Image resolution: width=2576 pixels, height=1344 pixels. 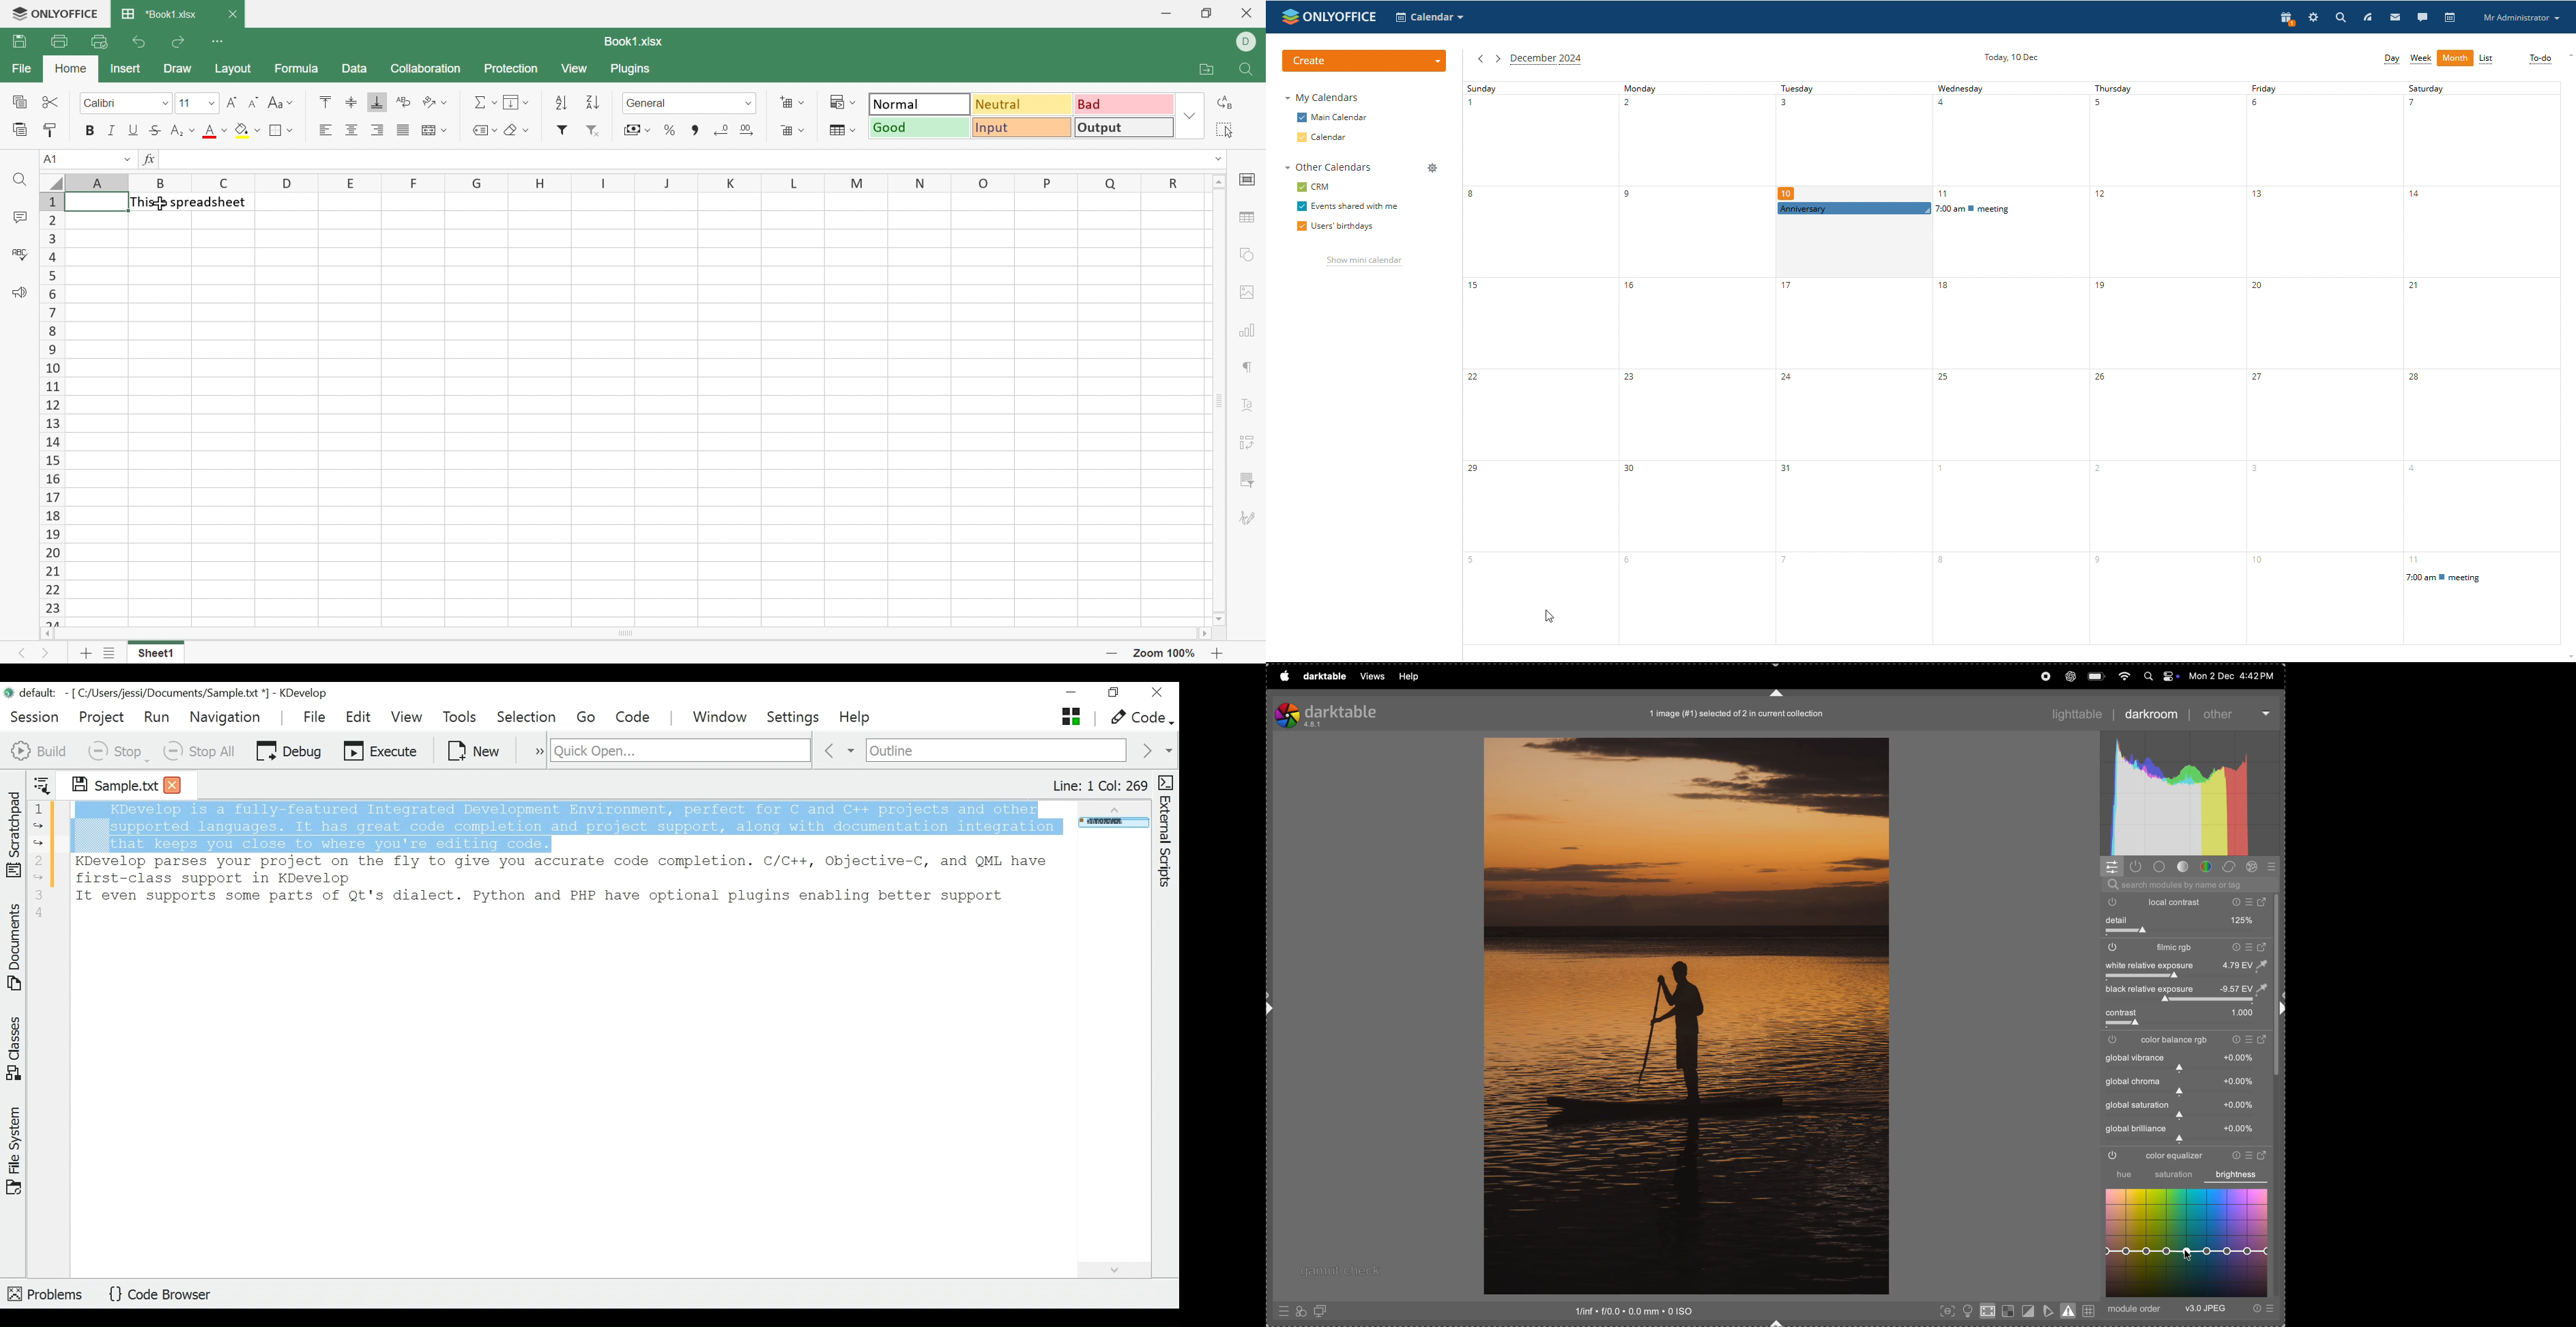 I want to click on next month, so click(x=1497, y=58).